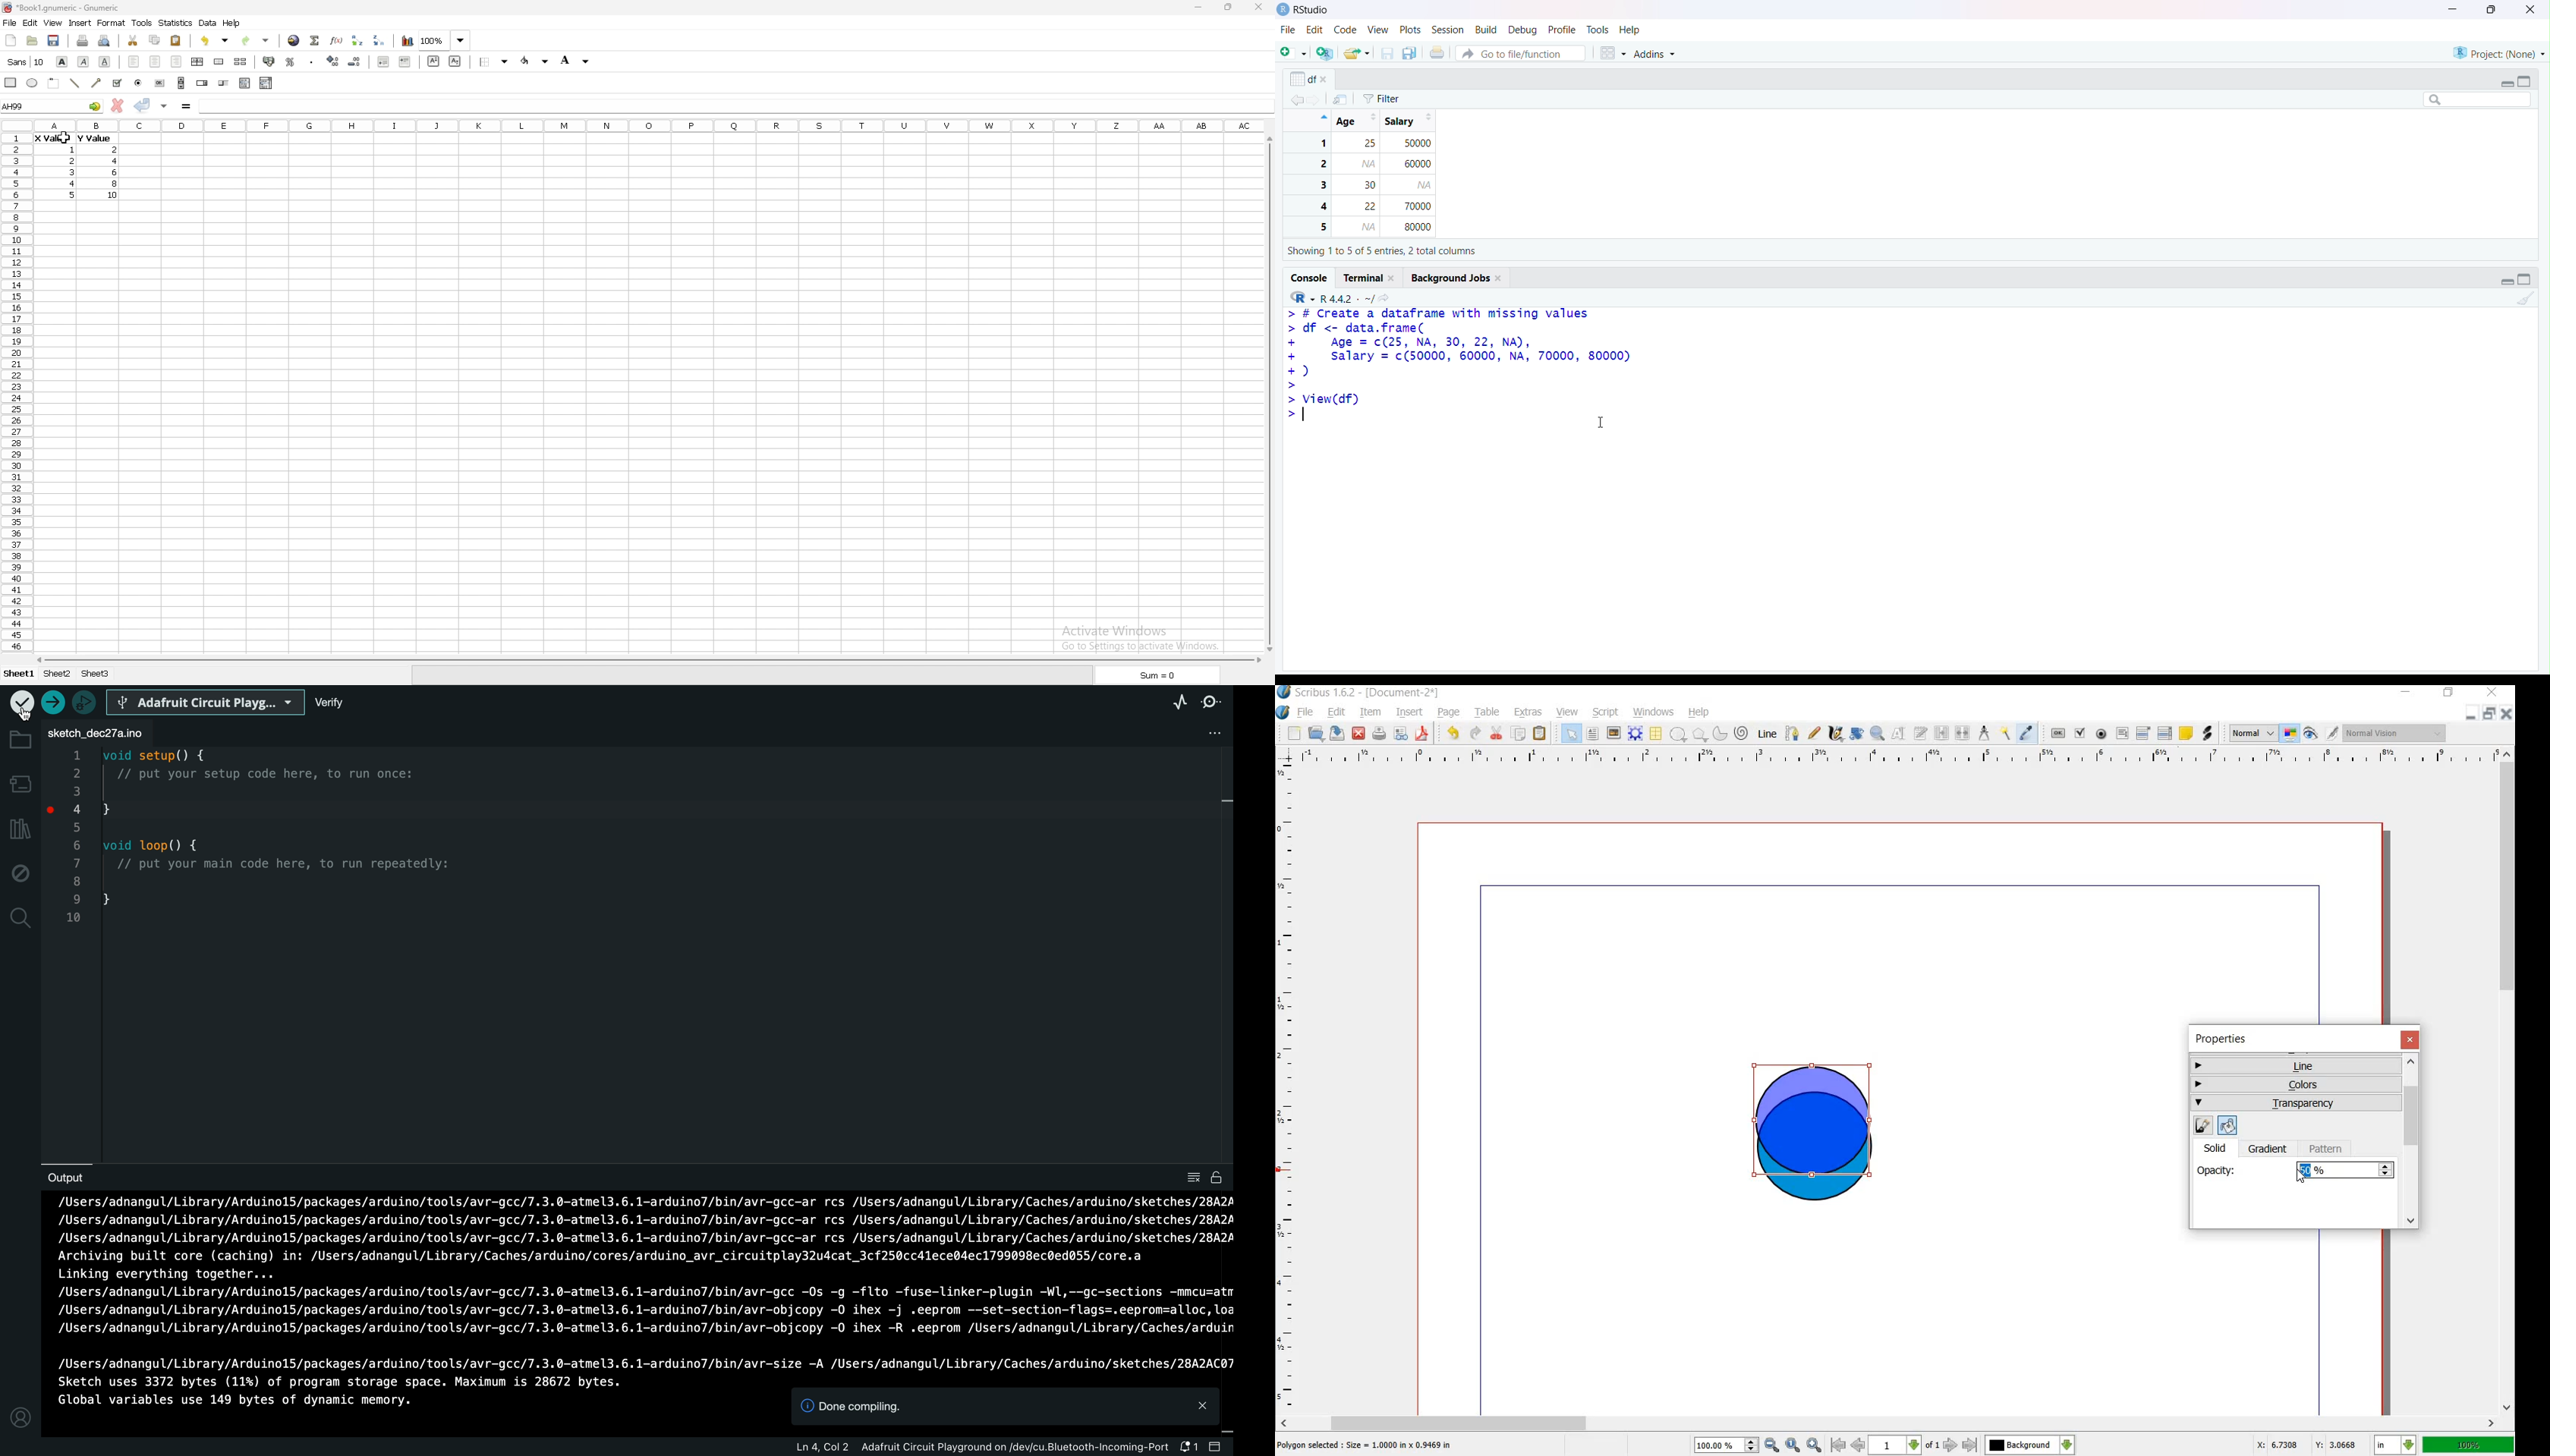 This screenshot has width=2576, height=1456. I want to click on > # Create a dataframe with missing values
> df <- data.frame(
+ Age = c(25, NA, 30, 22, NA),
+ salary = (50000, 60000, NA, 70000, 80000)
+)
>
> View(df)
>
T, so click(1475, 366).